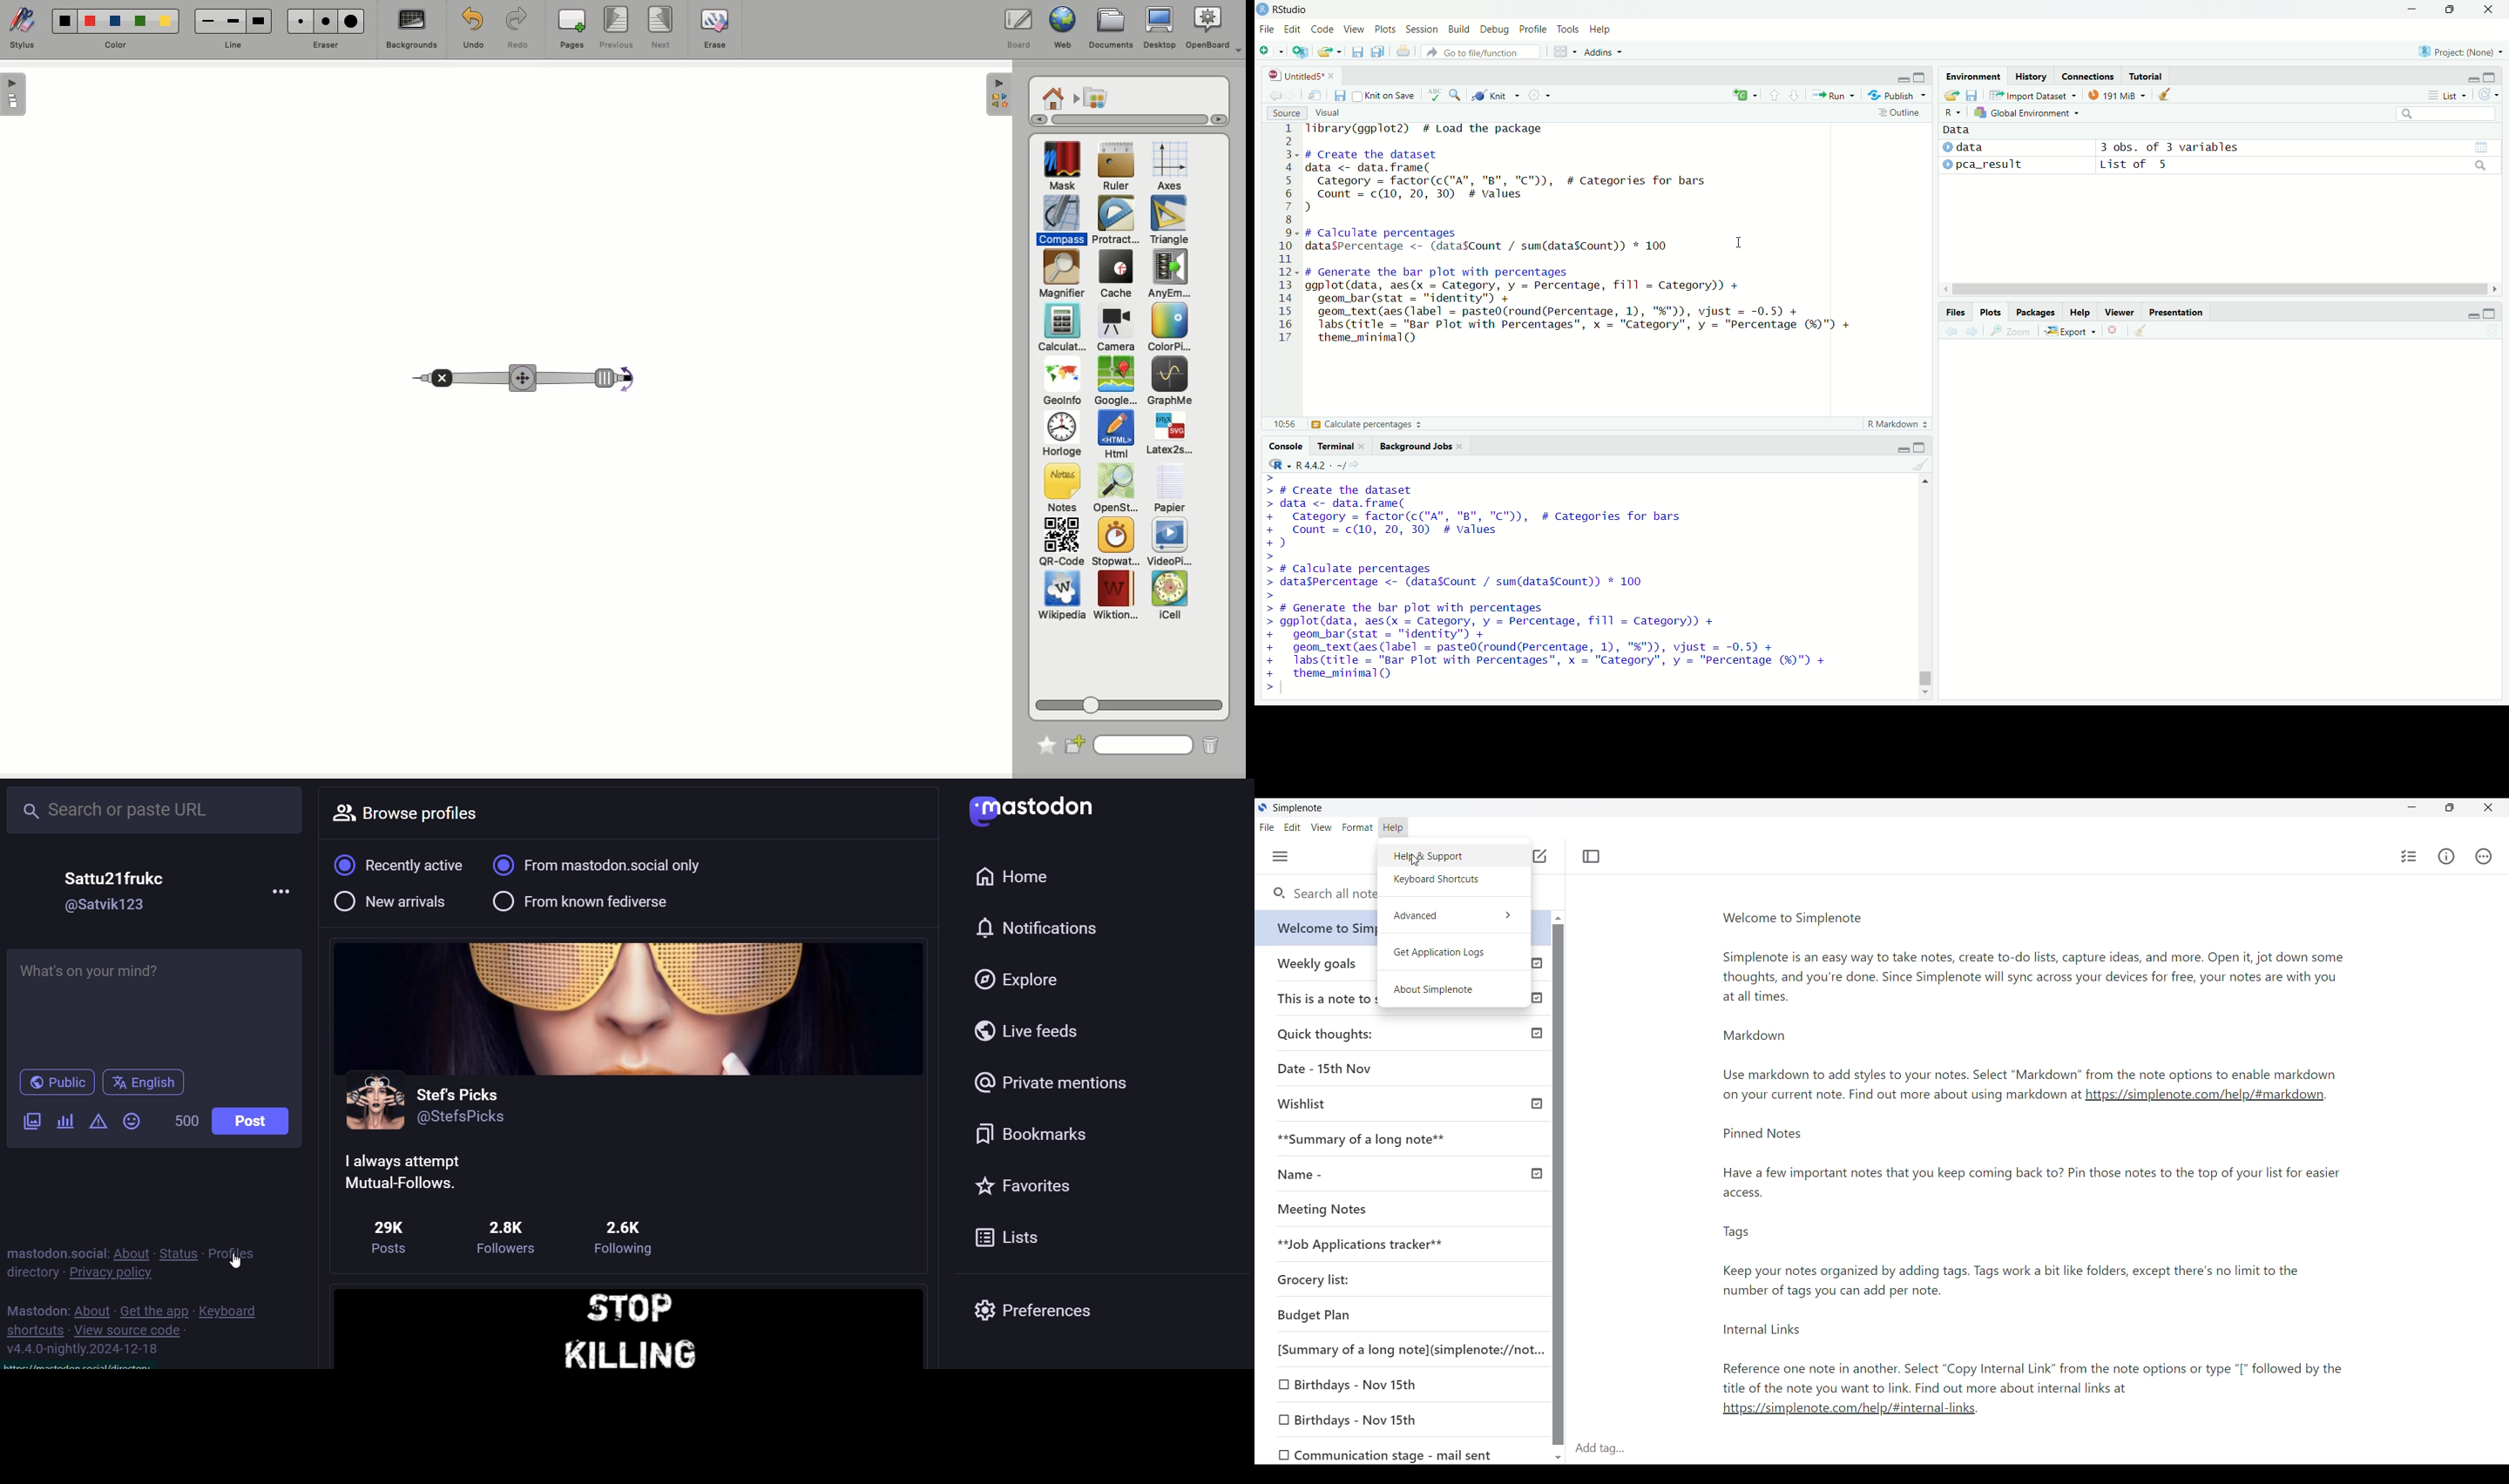  I want to click on Published, so click(1537, 995).